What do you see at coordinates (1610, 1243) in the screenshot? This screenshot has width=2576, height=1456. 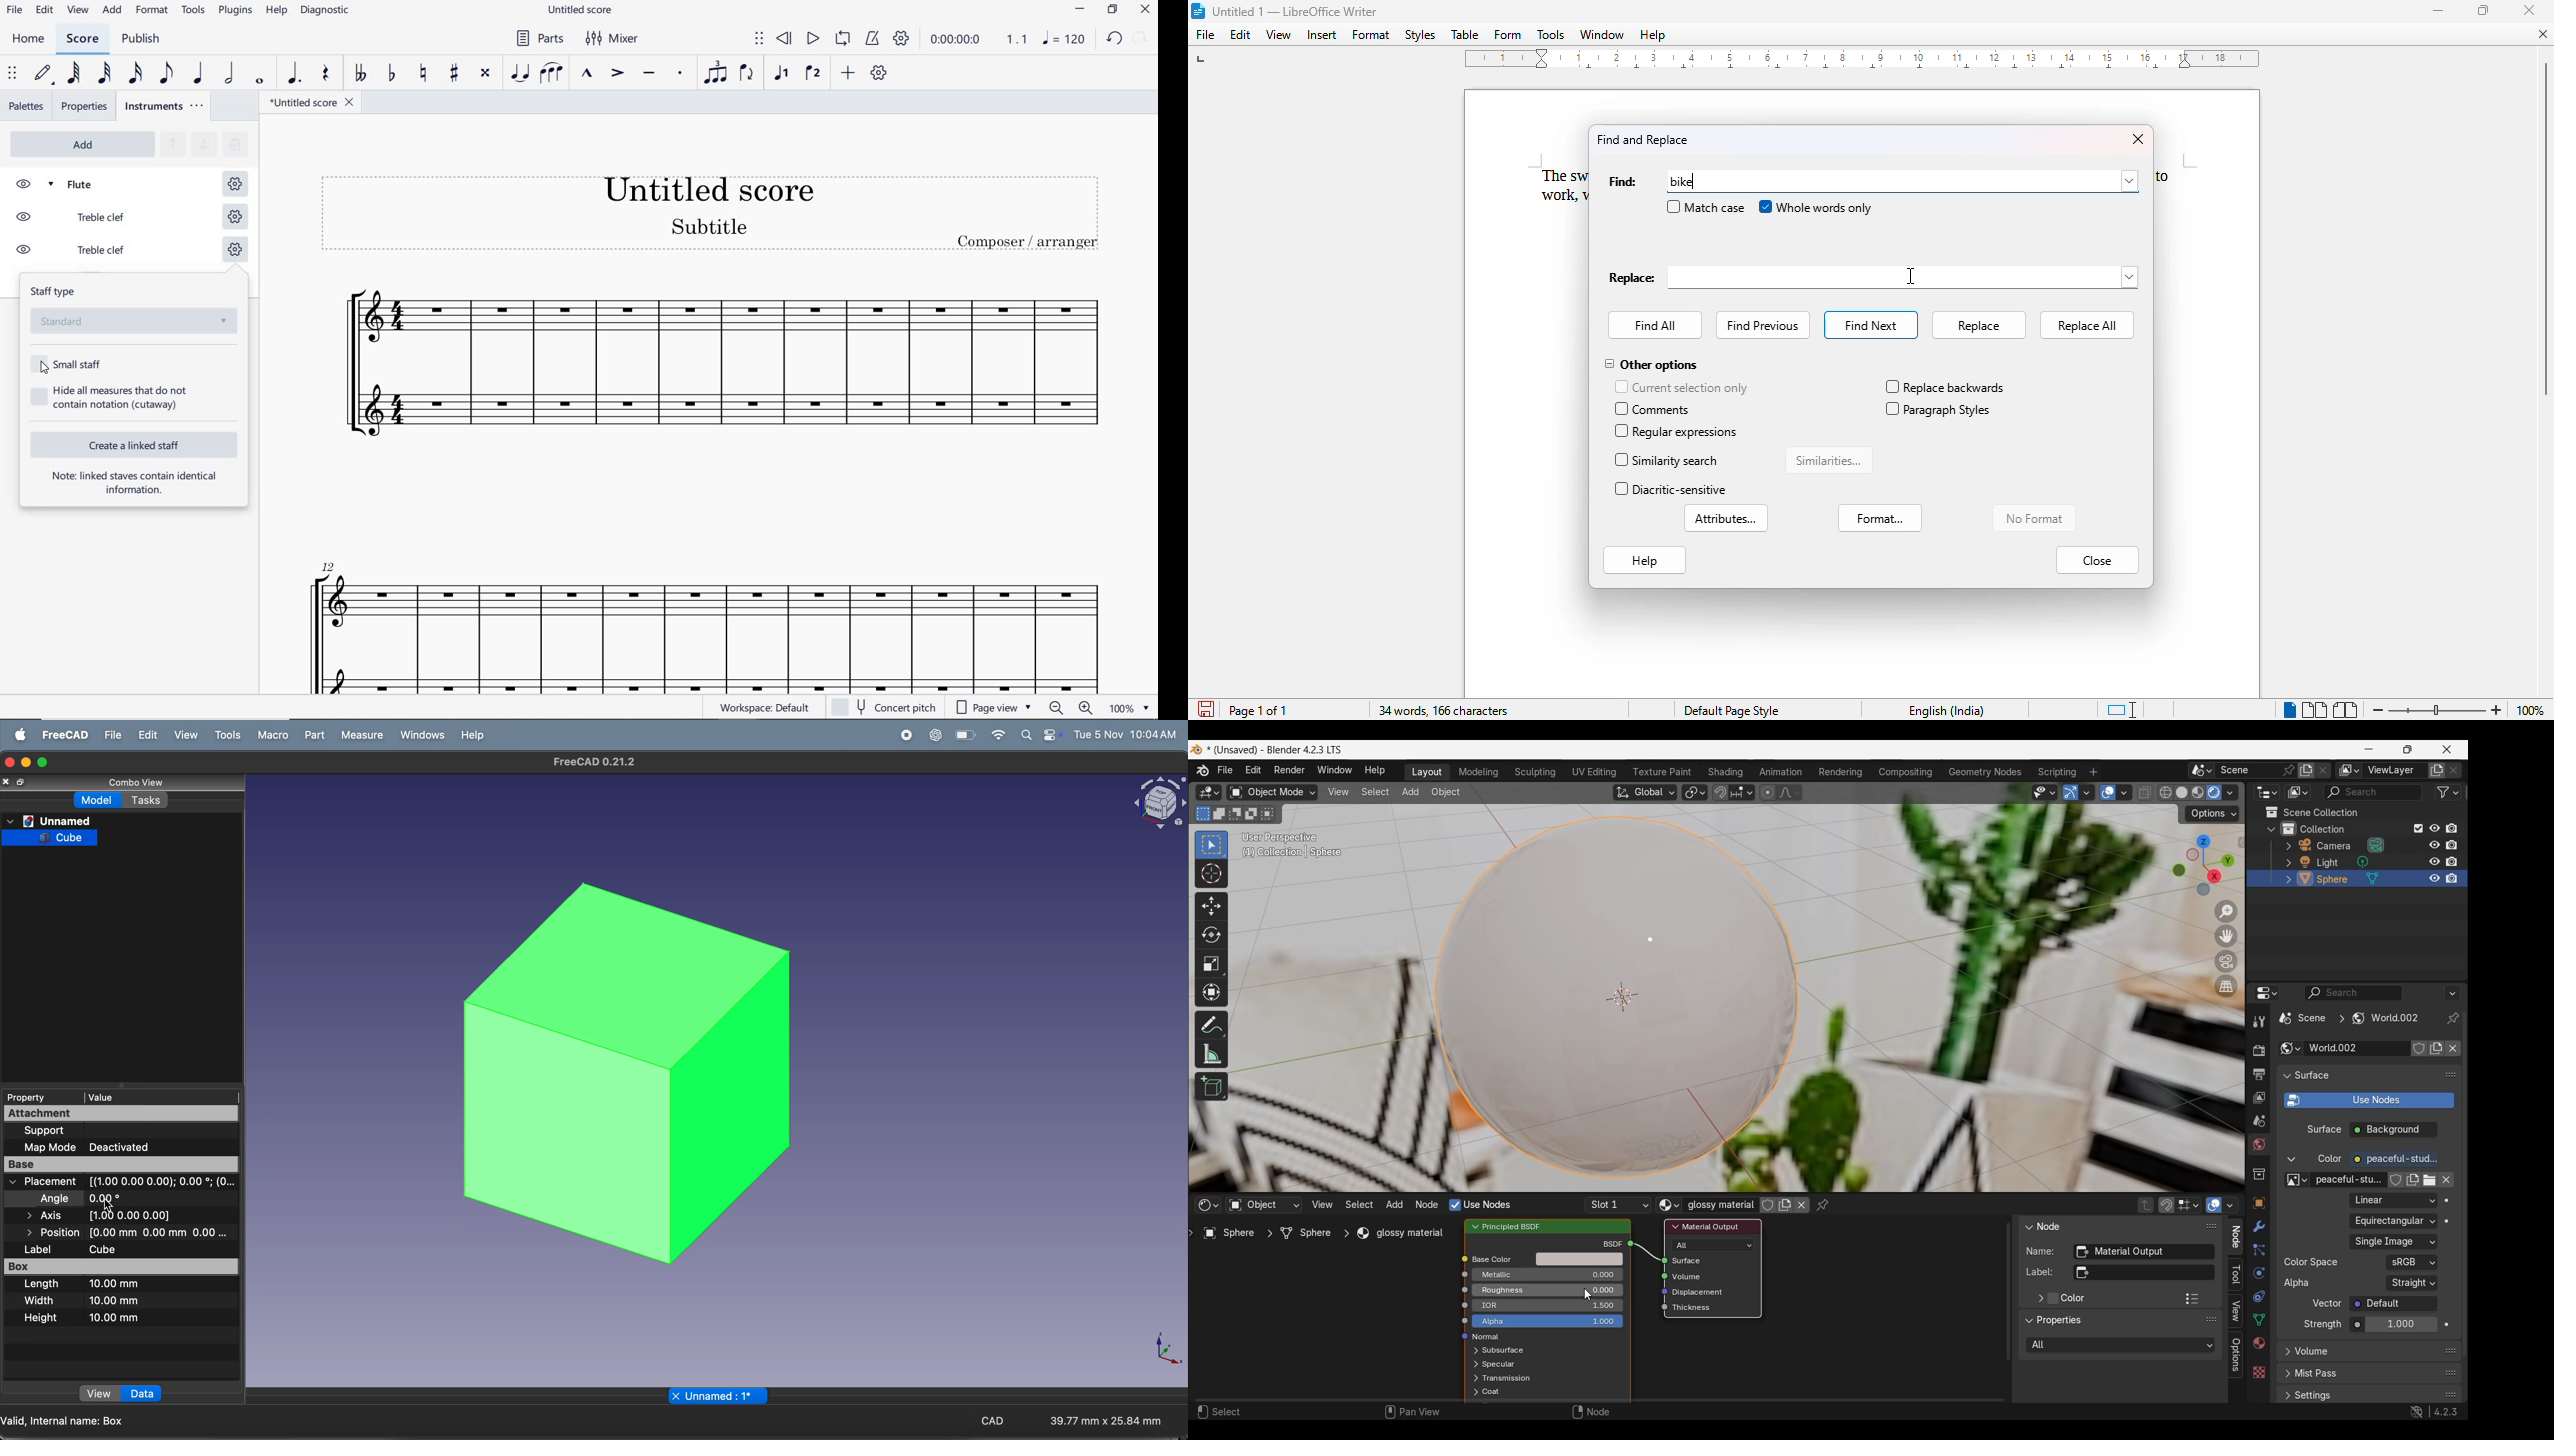 I see `bscf` at bounding box center [1610, 1243].